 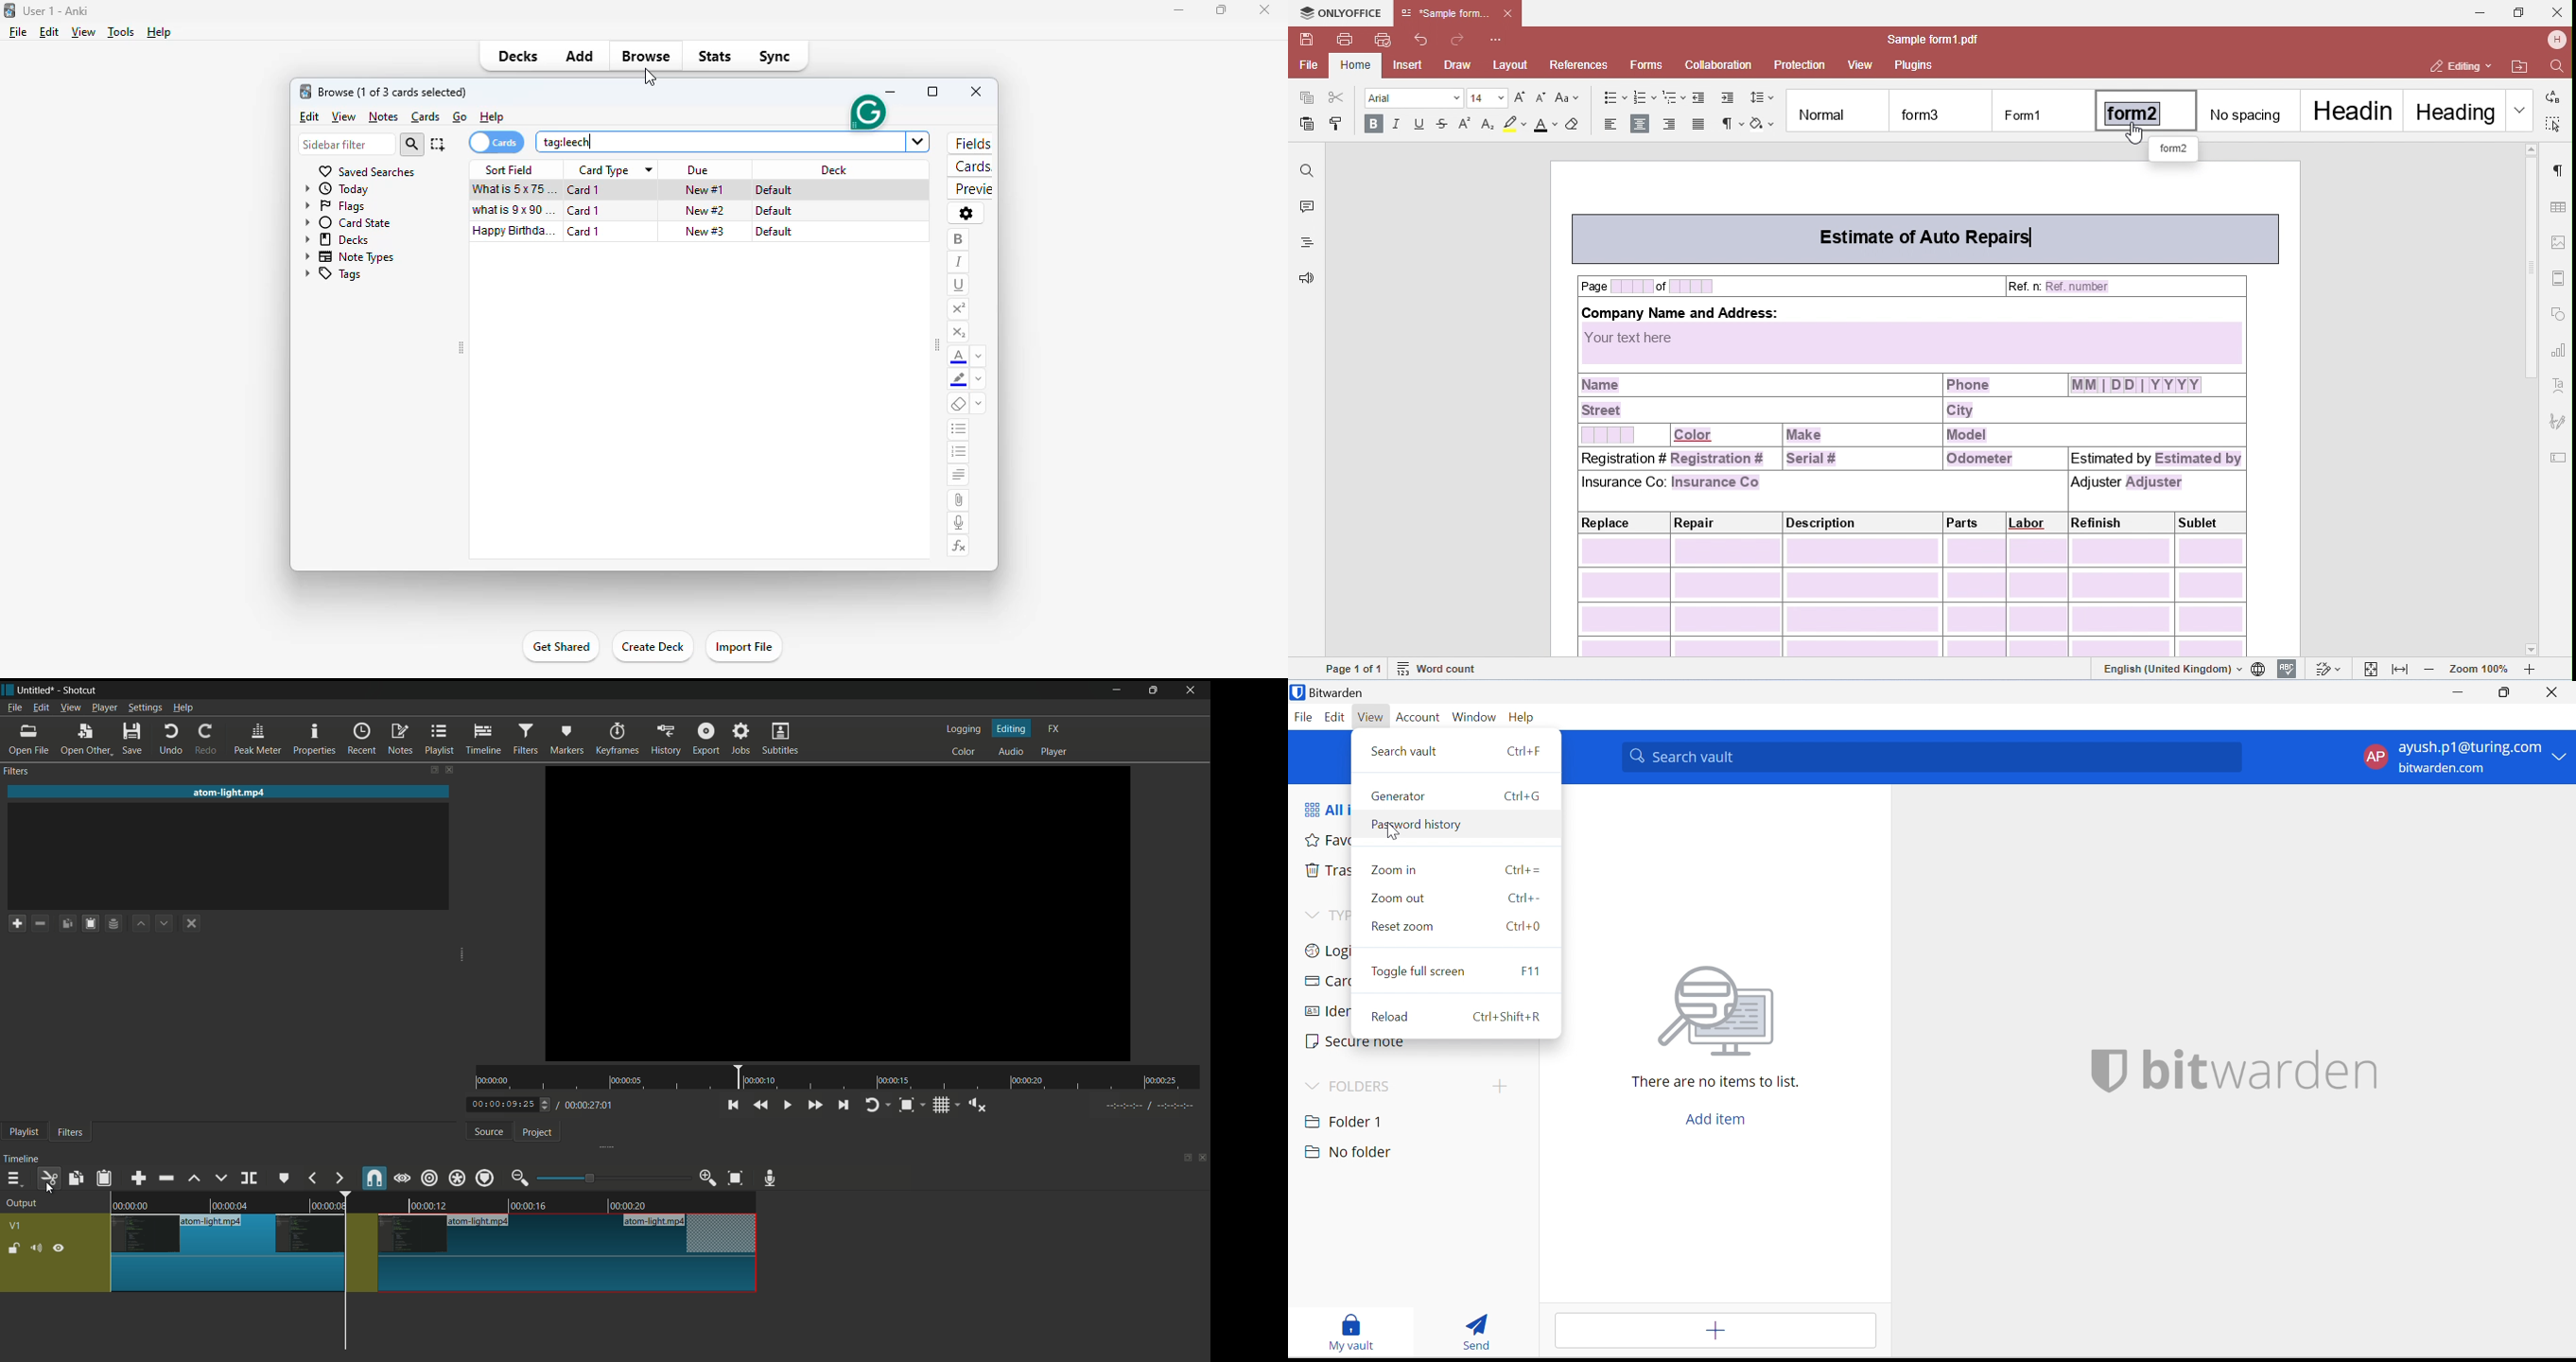 I want to click on card state, so click(x=346, y=223).